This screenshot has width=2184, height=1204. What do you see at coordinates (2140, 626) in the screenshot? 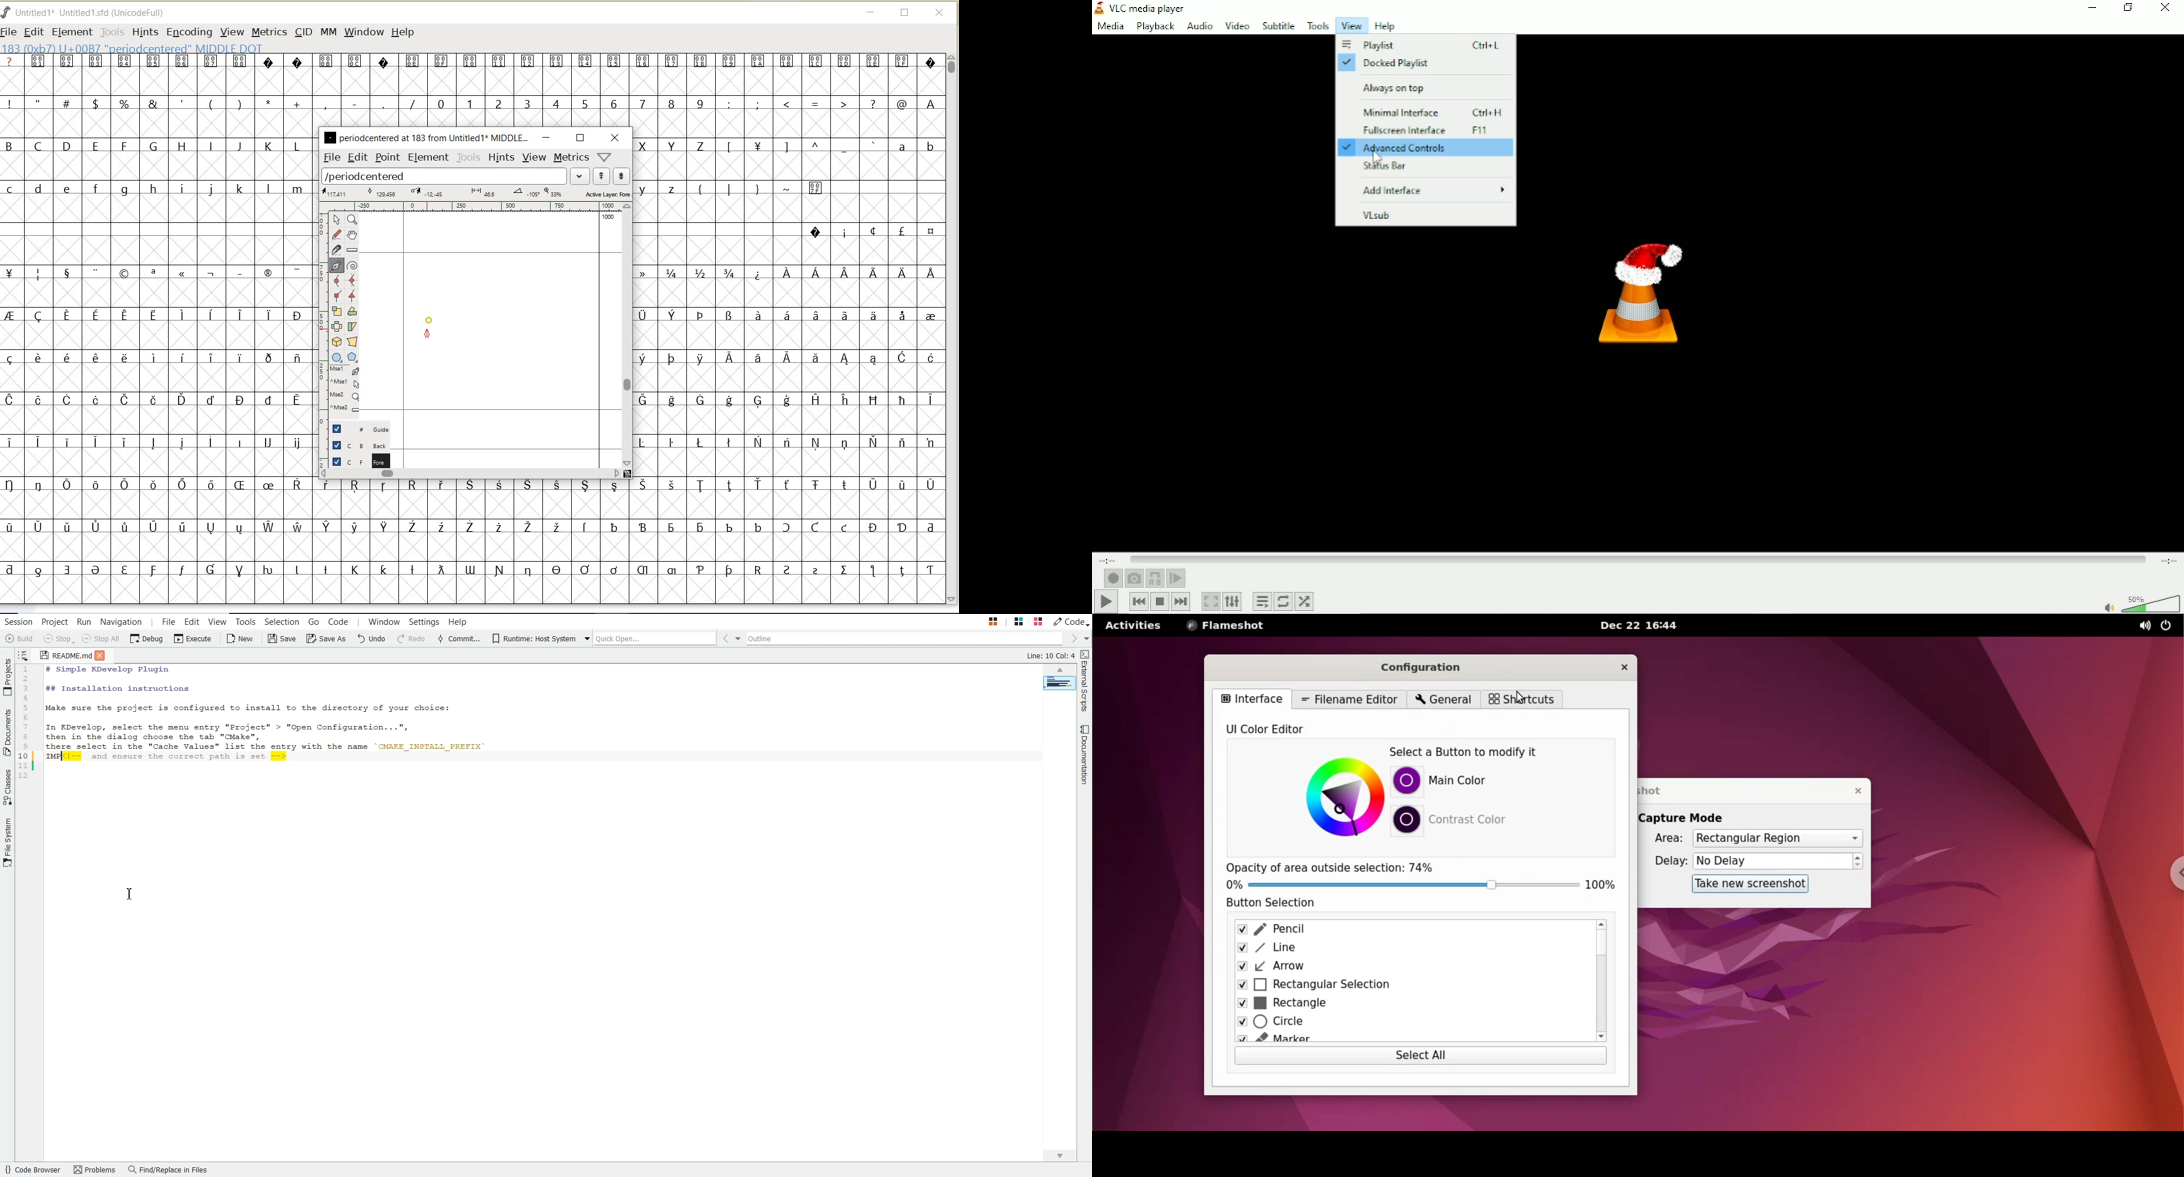
I see `sound options` at bounding box center [2140, 626].